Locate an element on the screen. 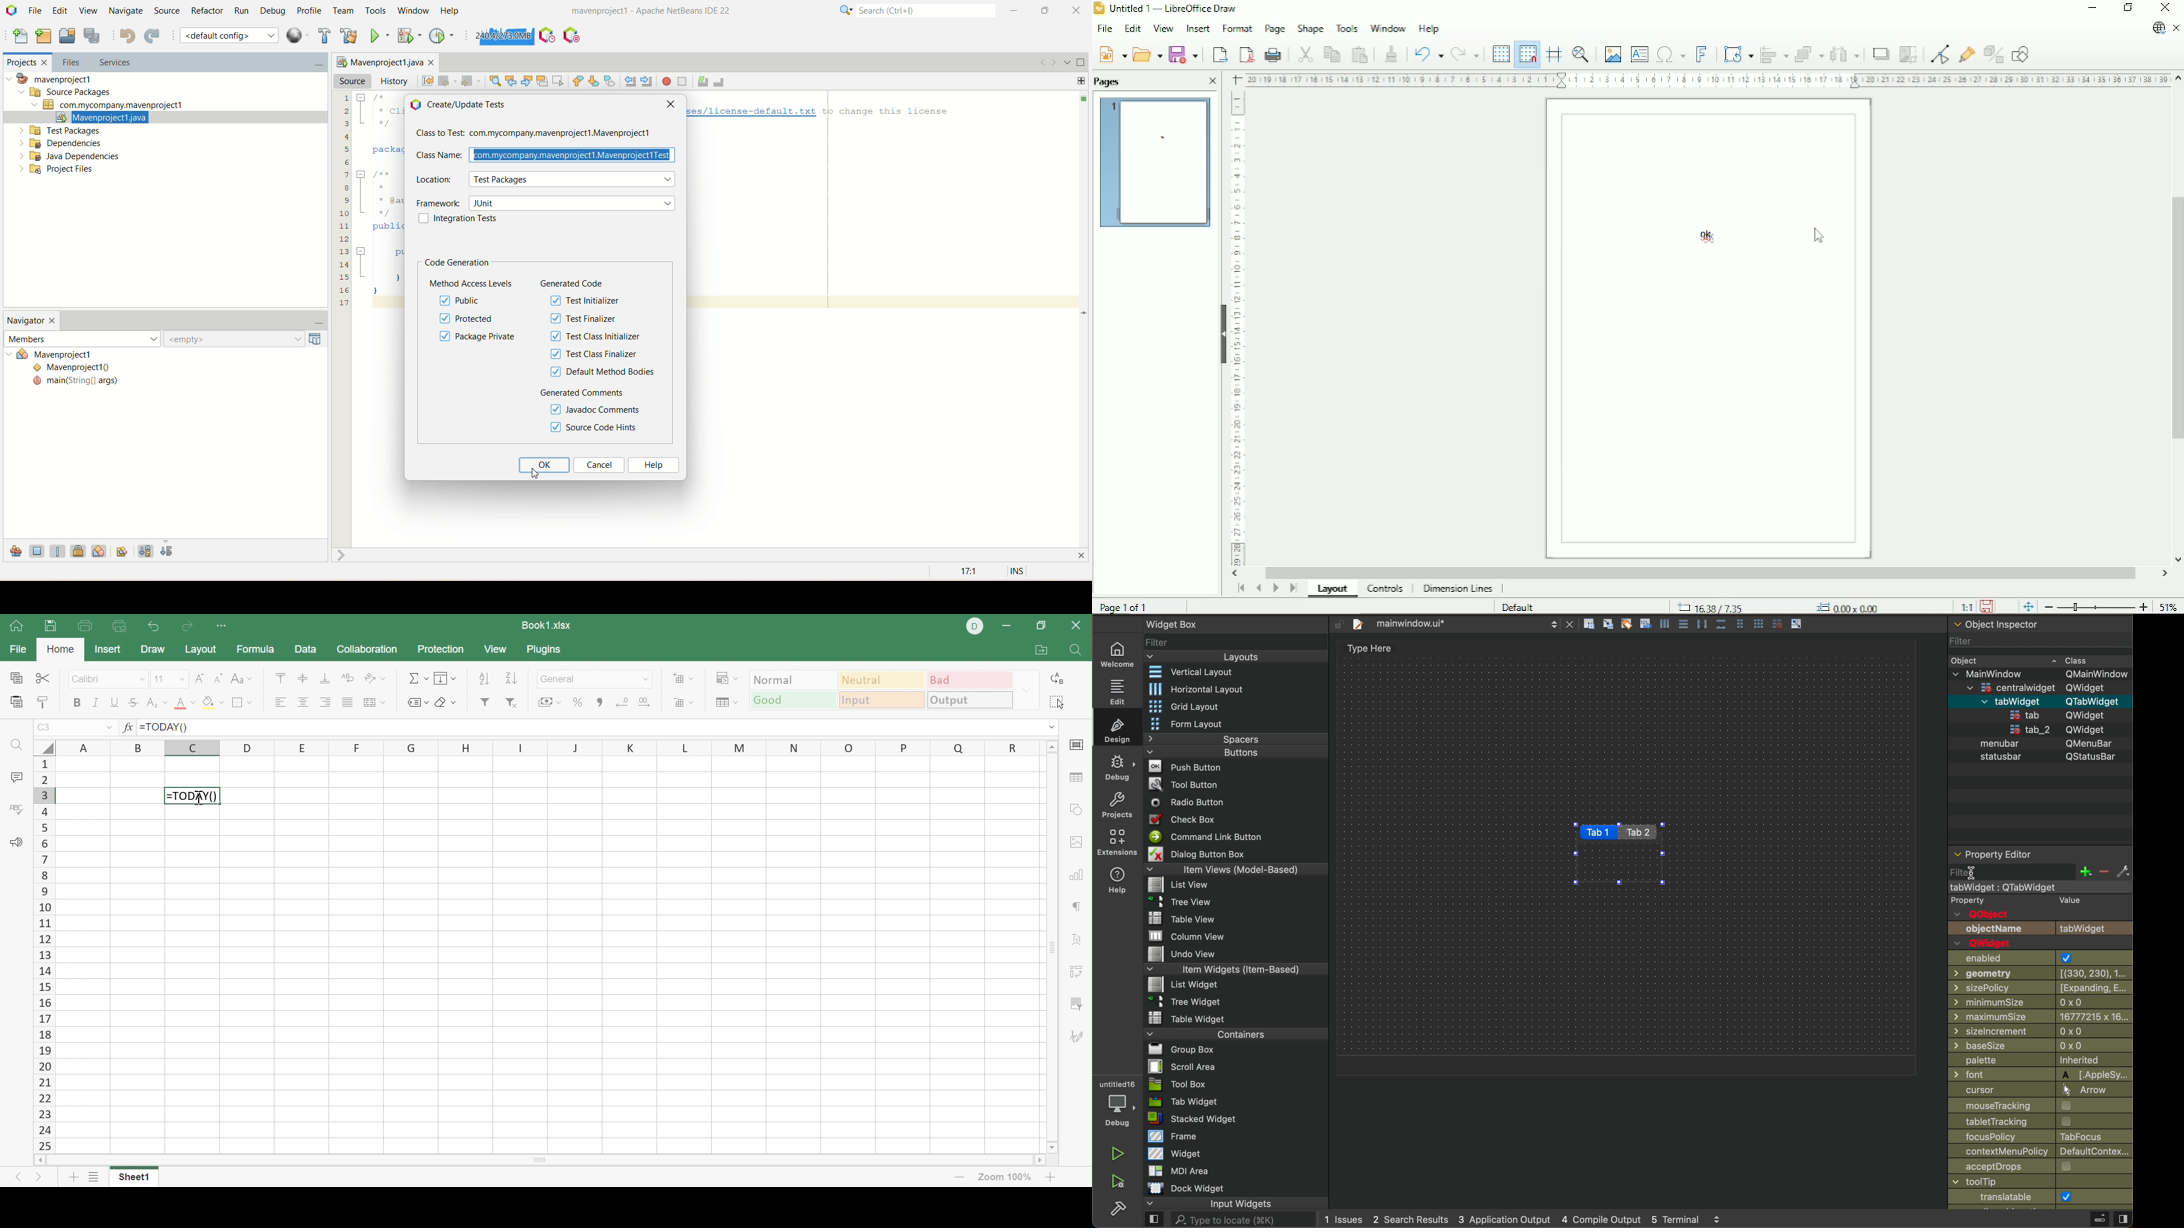 This screenshot has width=2184, height=1232. Next is located at coordinates (40, 1177).